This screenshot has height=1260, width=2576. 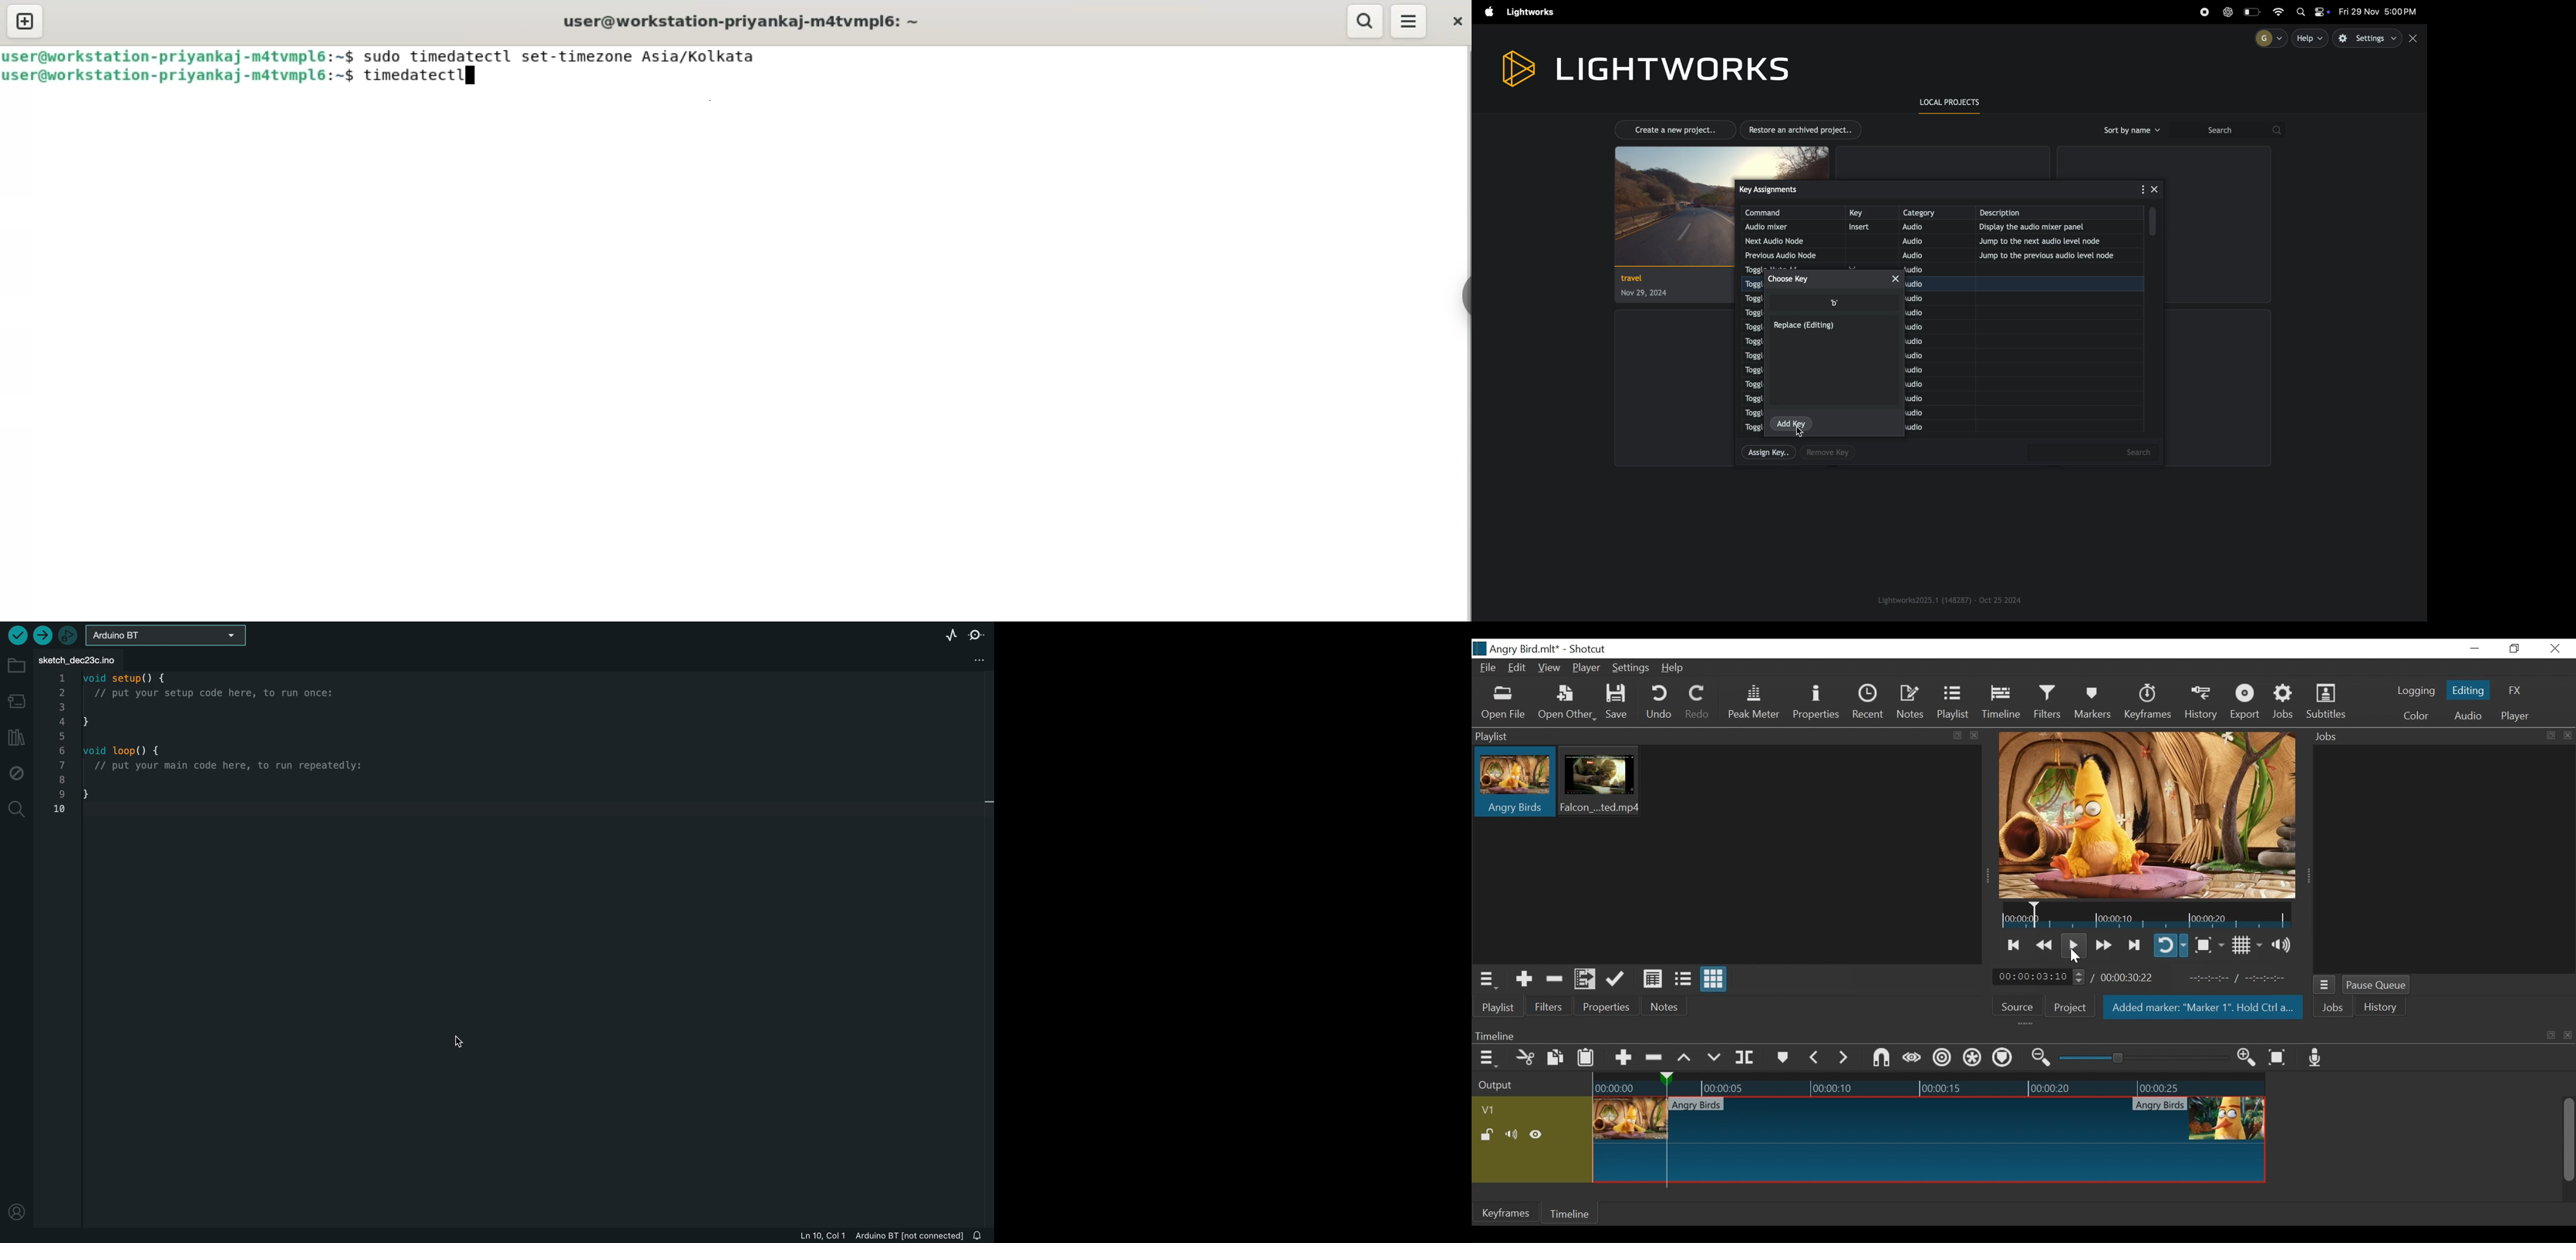 What do you see at coordinates (2278, 1059) in the screenshot?
I see `Zoom timeline to fit` at bounding box center [2278, 1059].